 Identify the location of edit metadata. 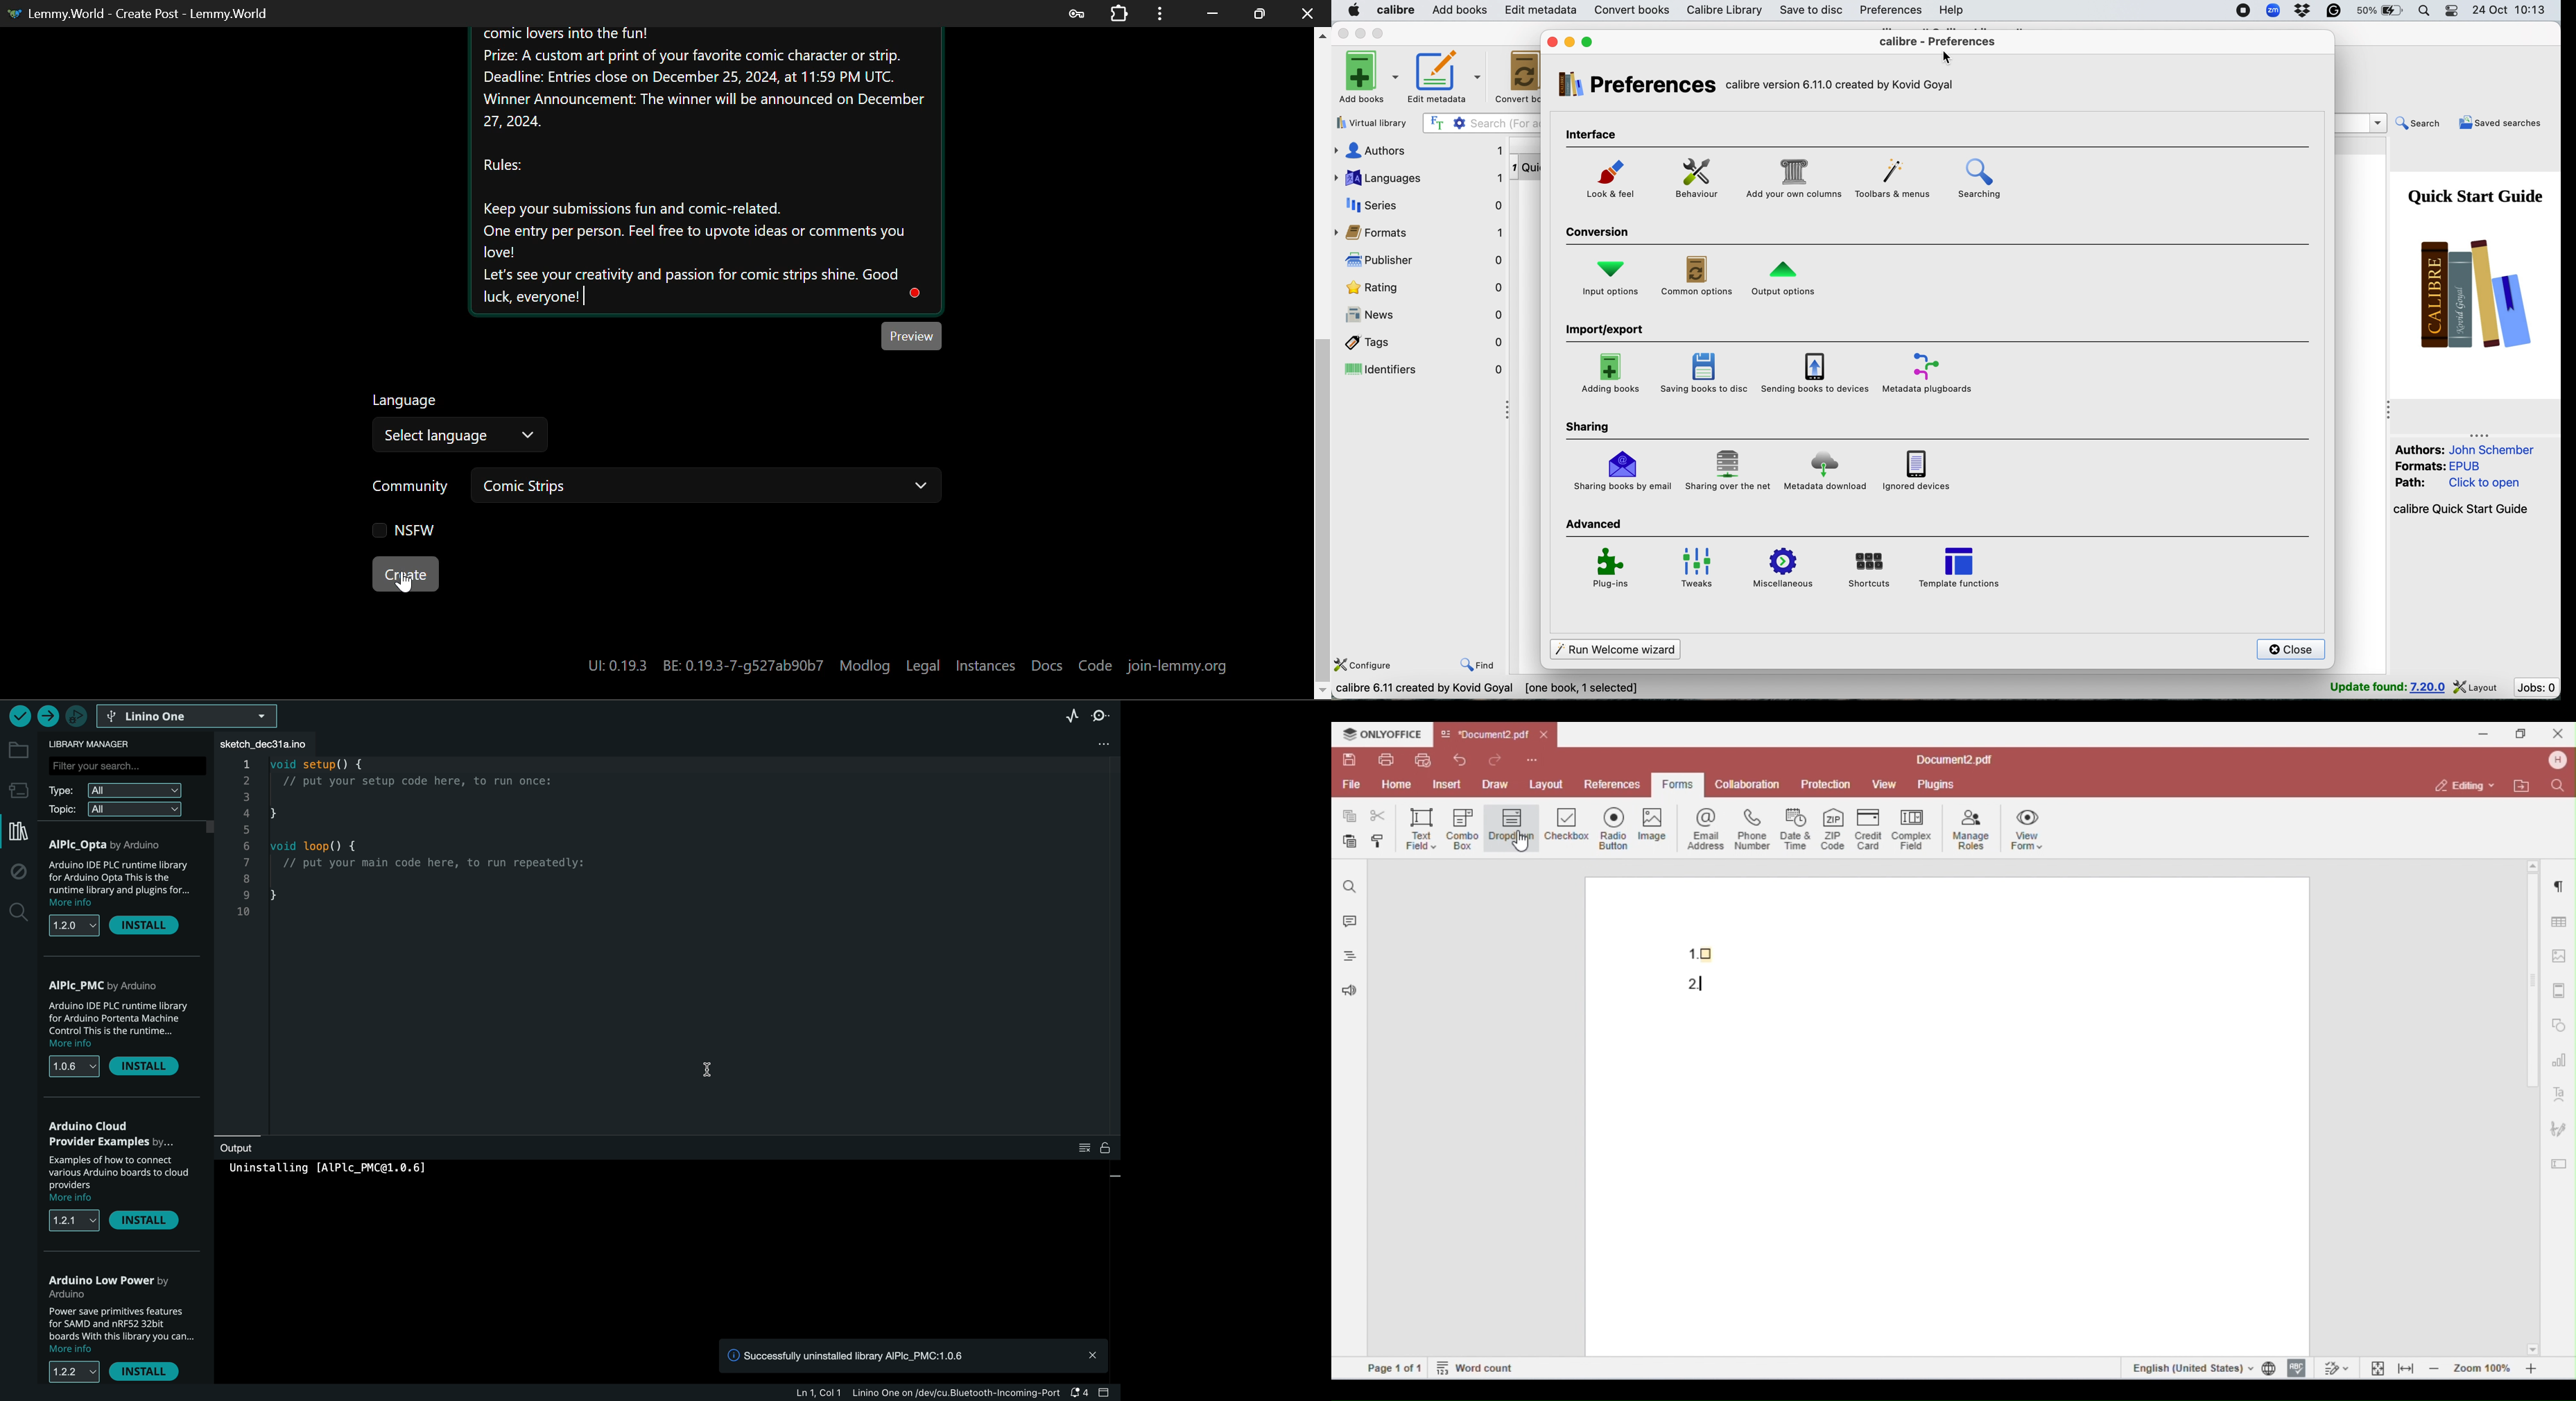
(1539, 11).